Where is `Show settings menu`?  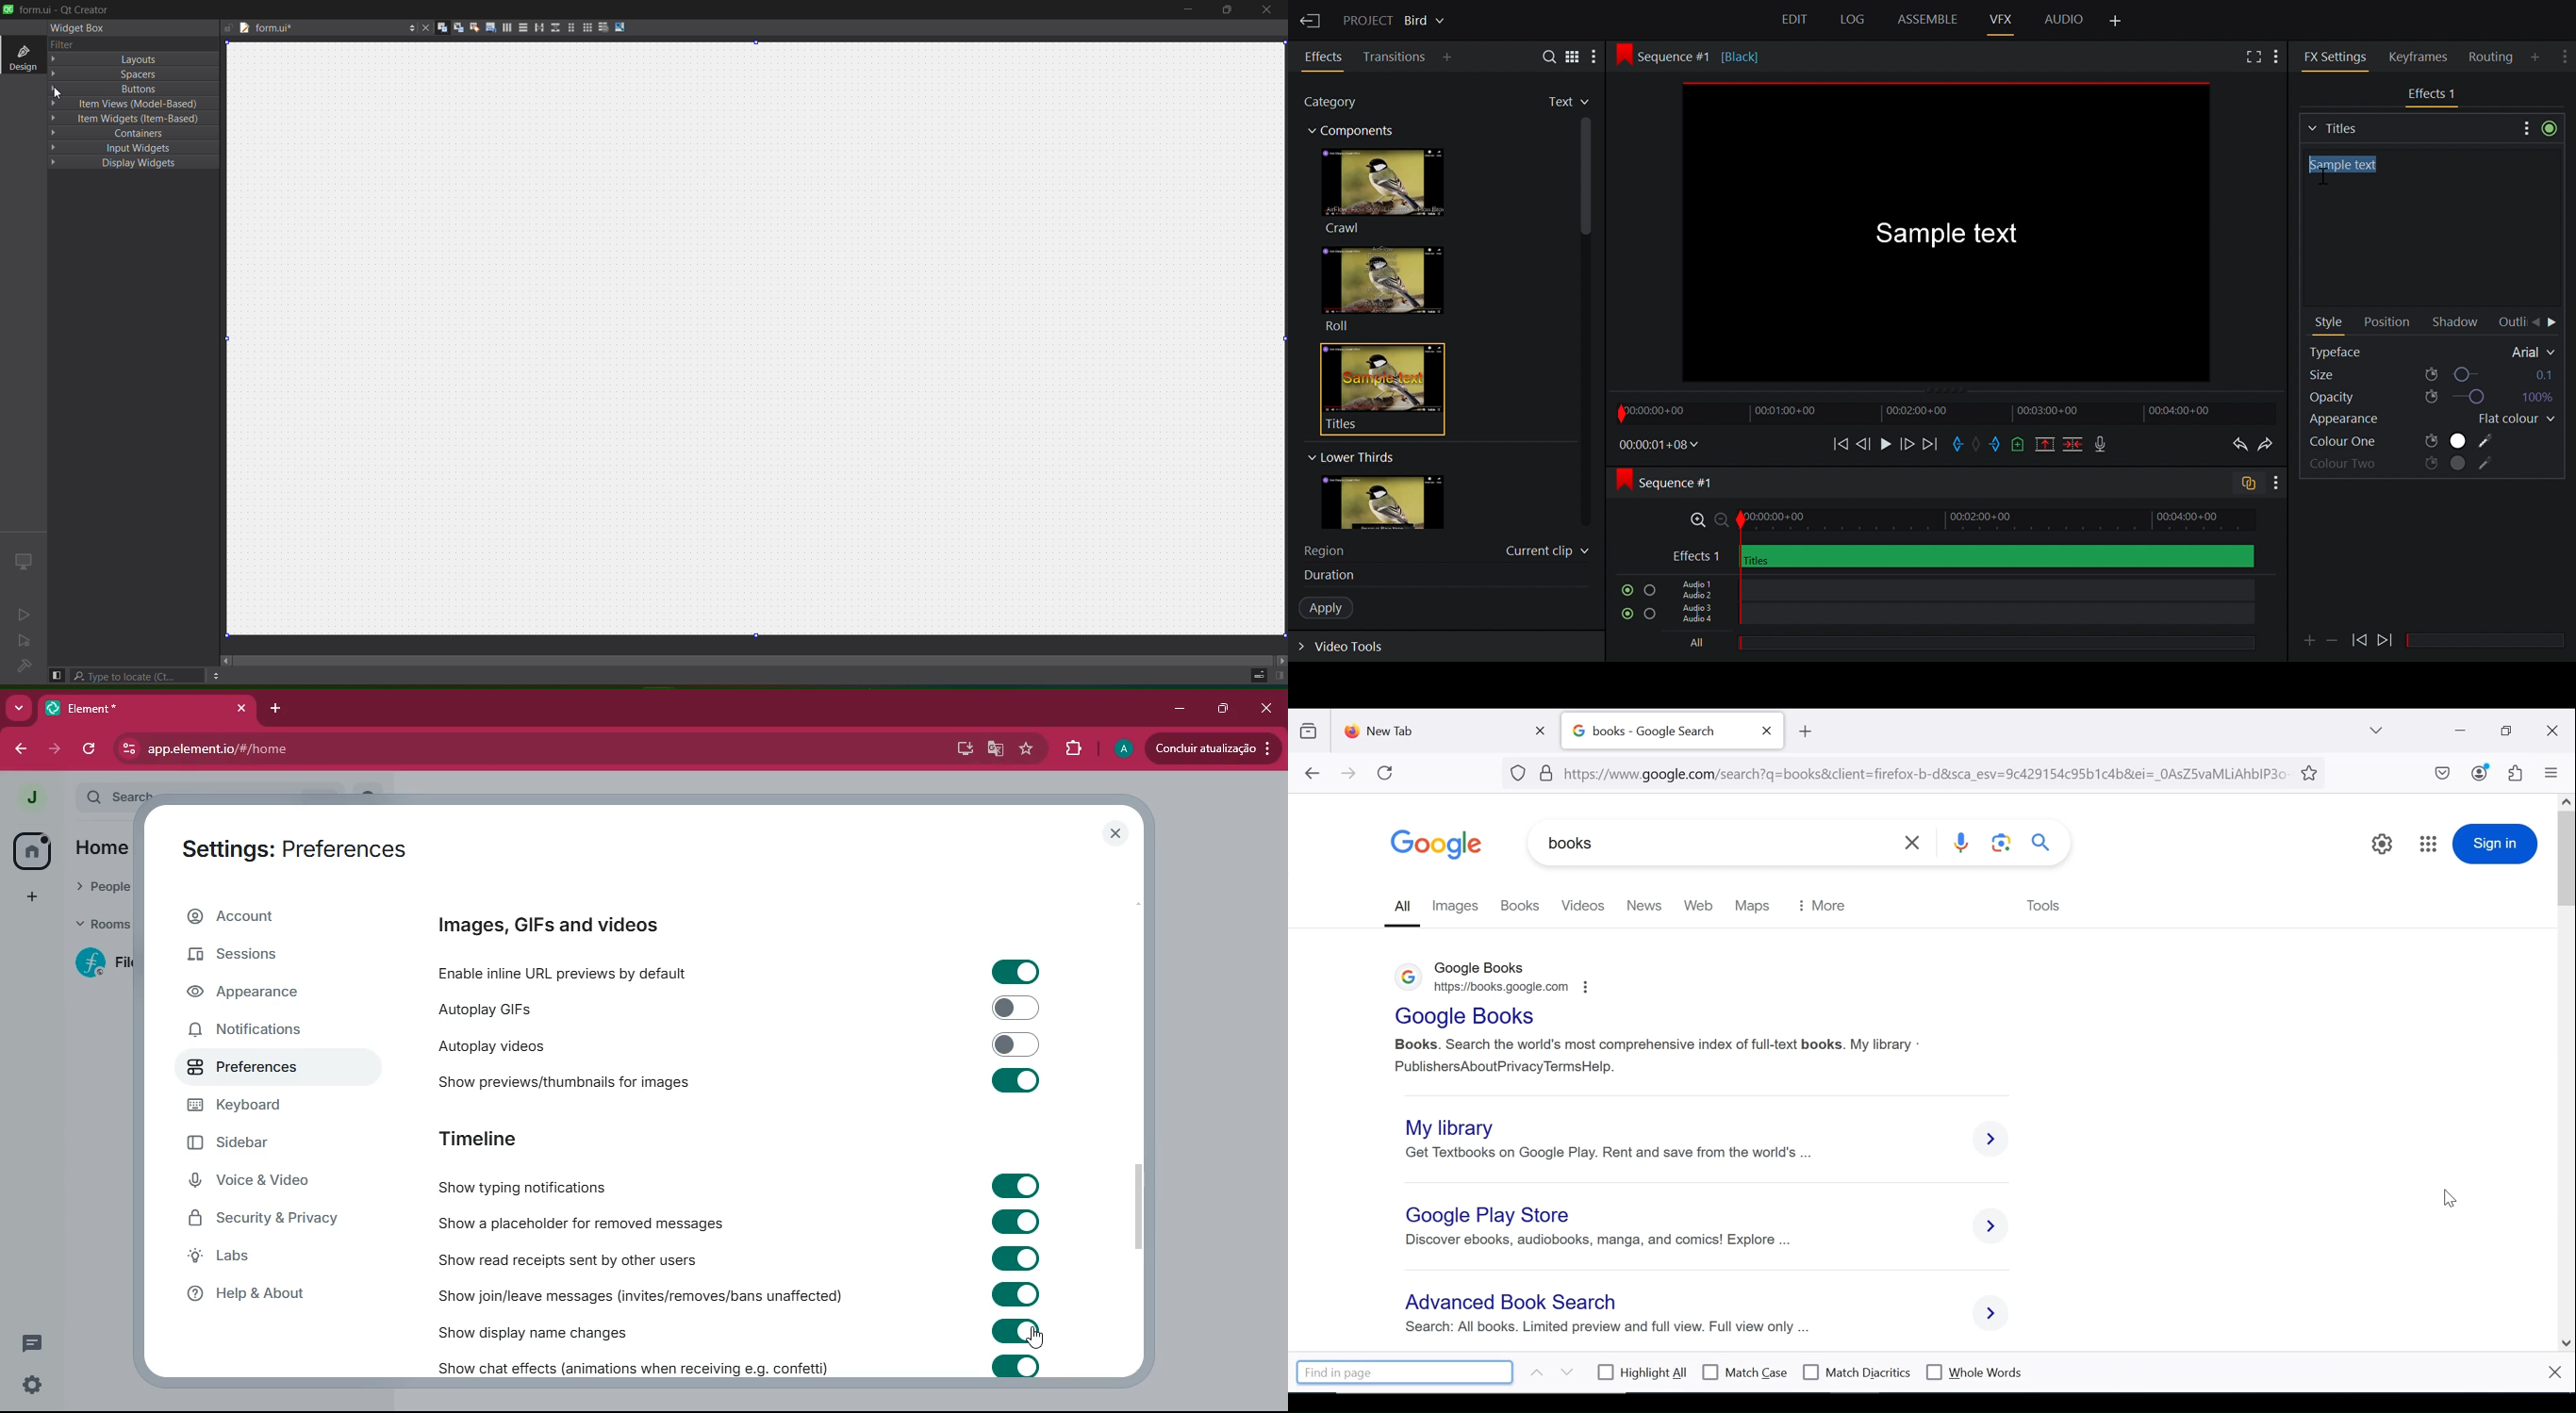
Show settings menu is located at coordinates (2566, 54).